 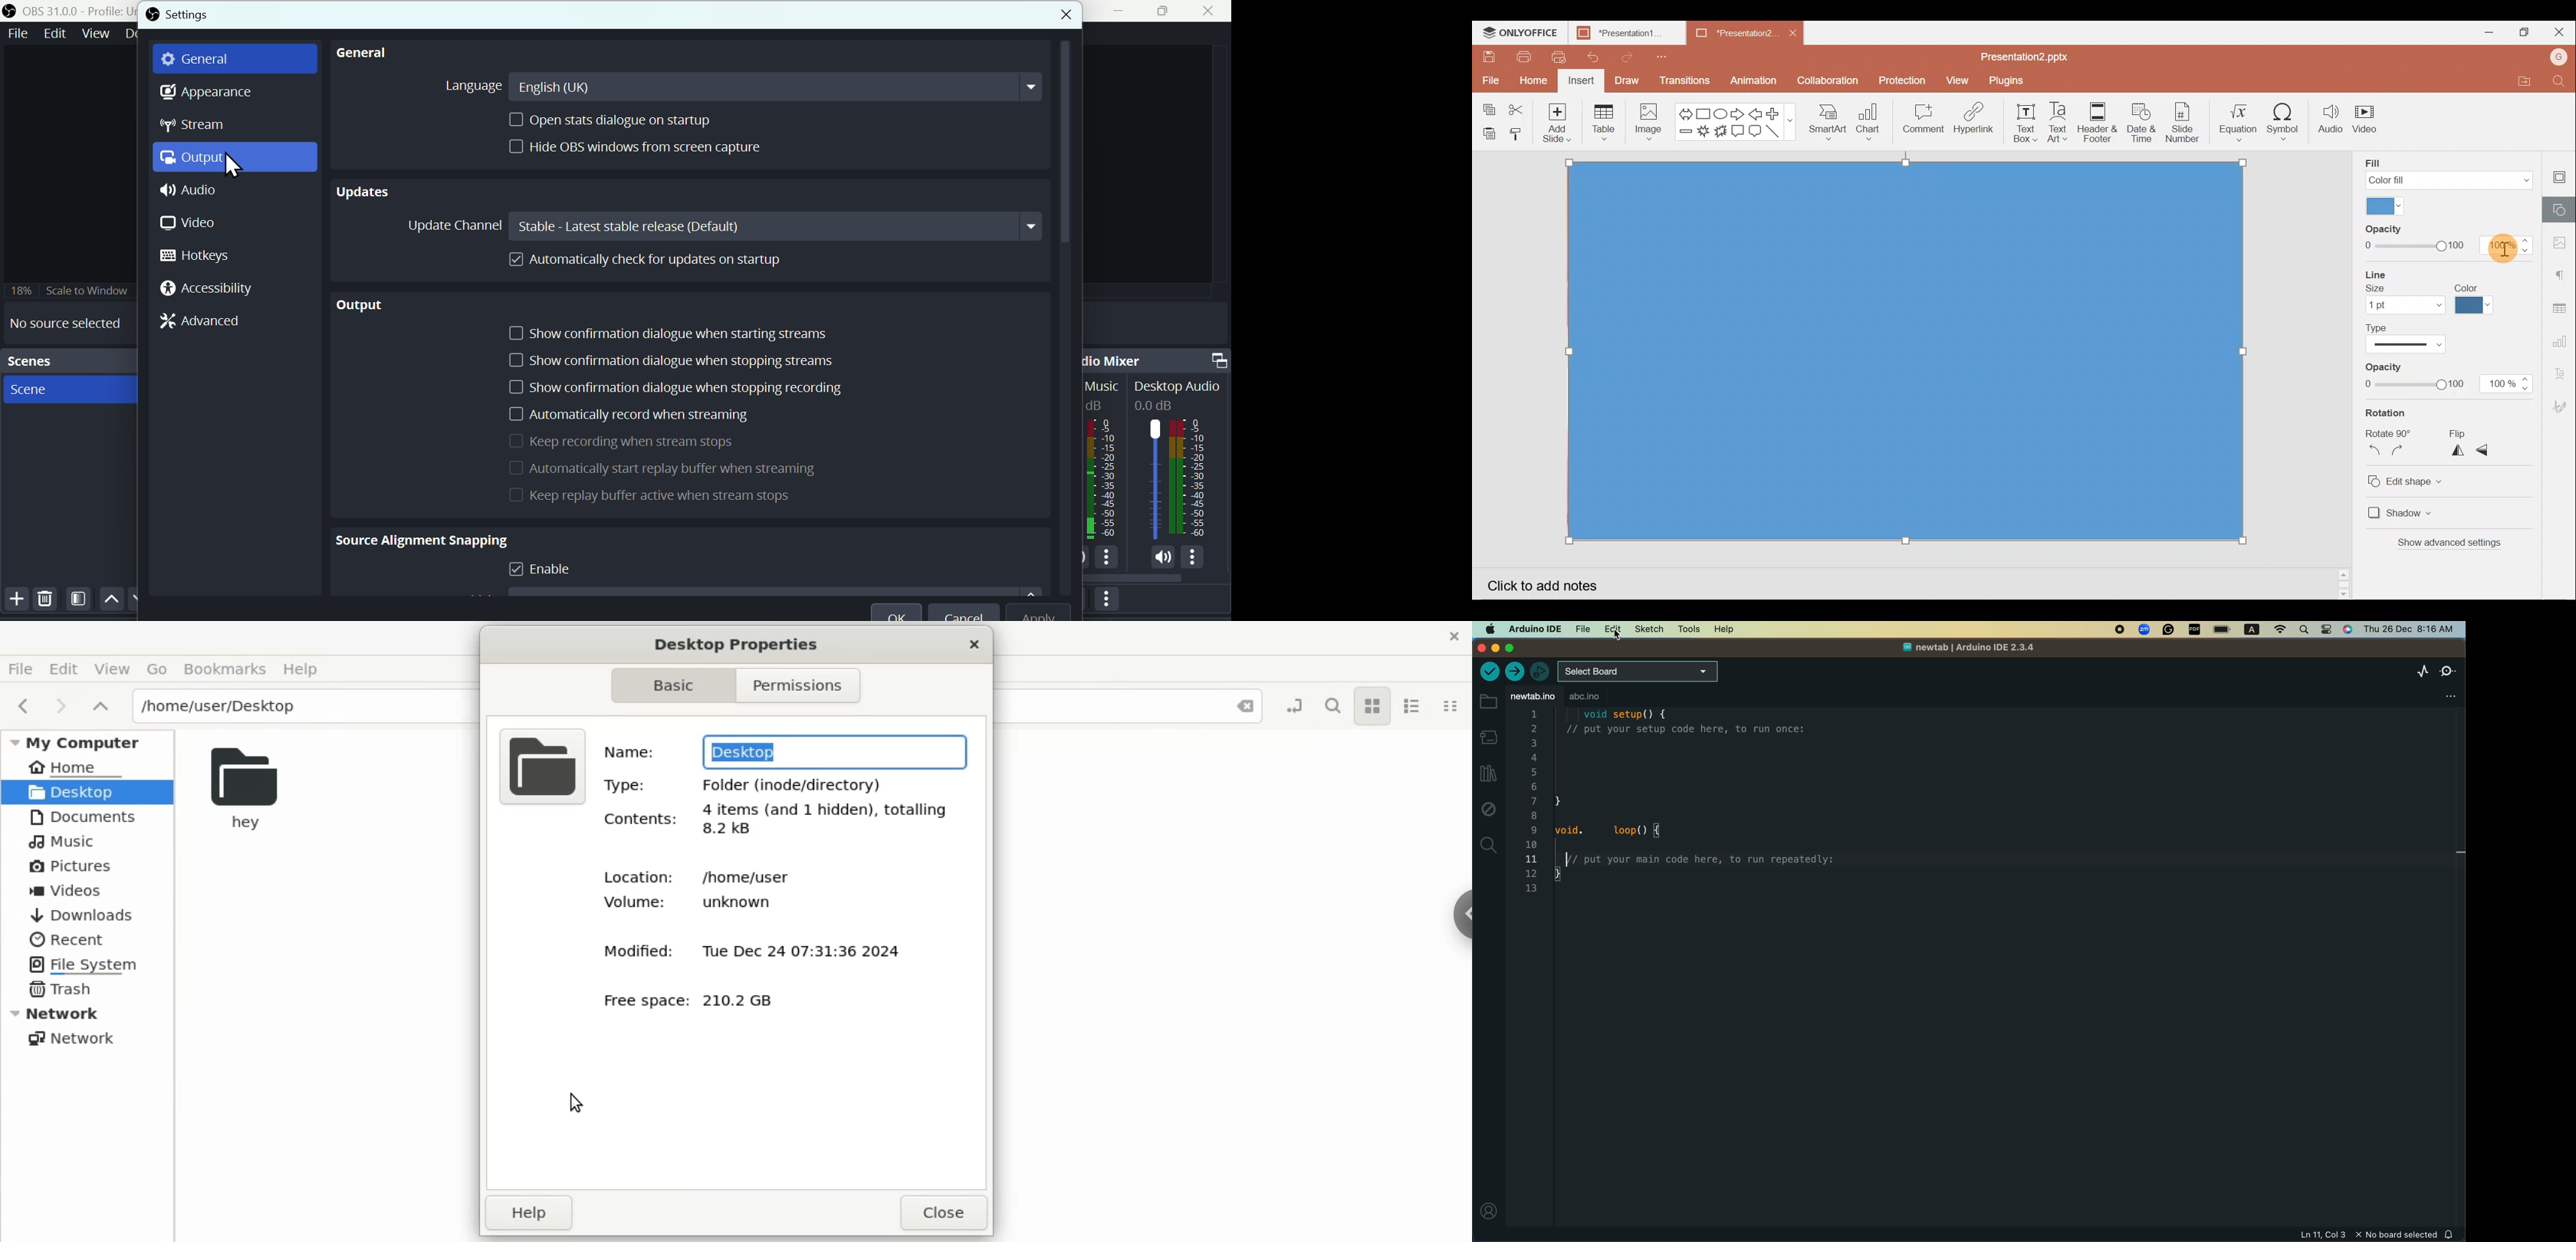 I want to click on Paste, so click(x=1488, y=131).